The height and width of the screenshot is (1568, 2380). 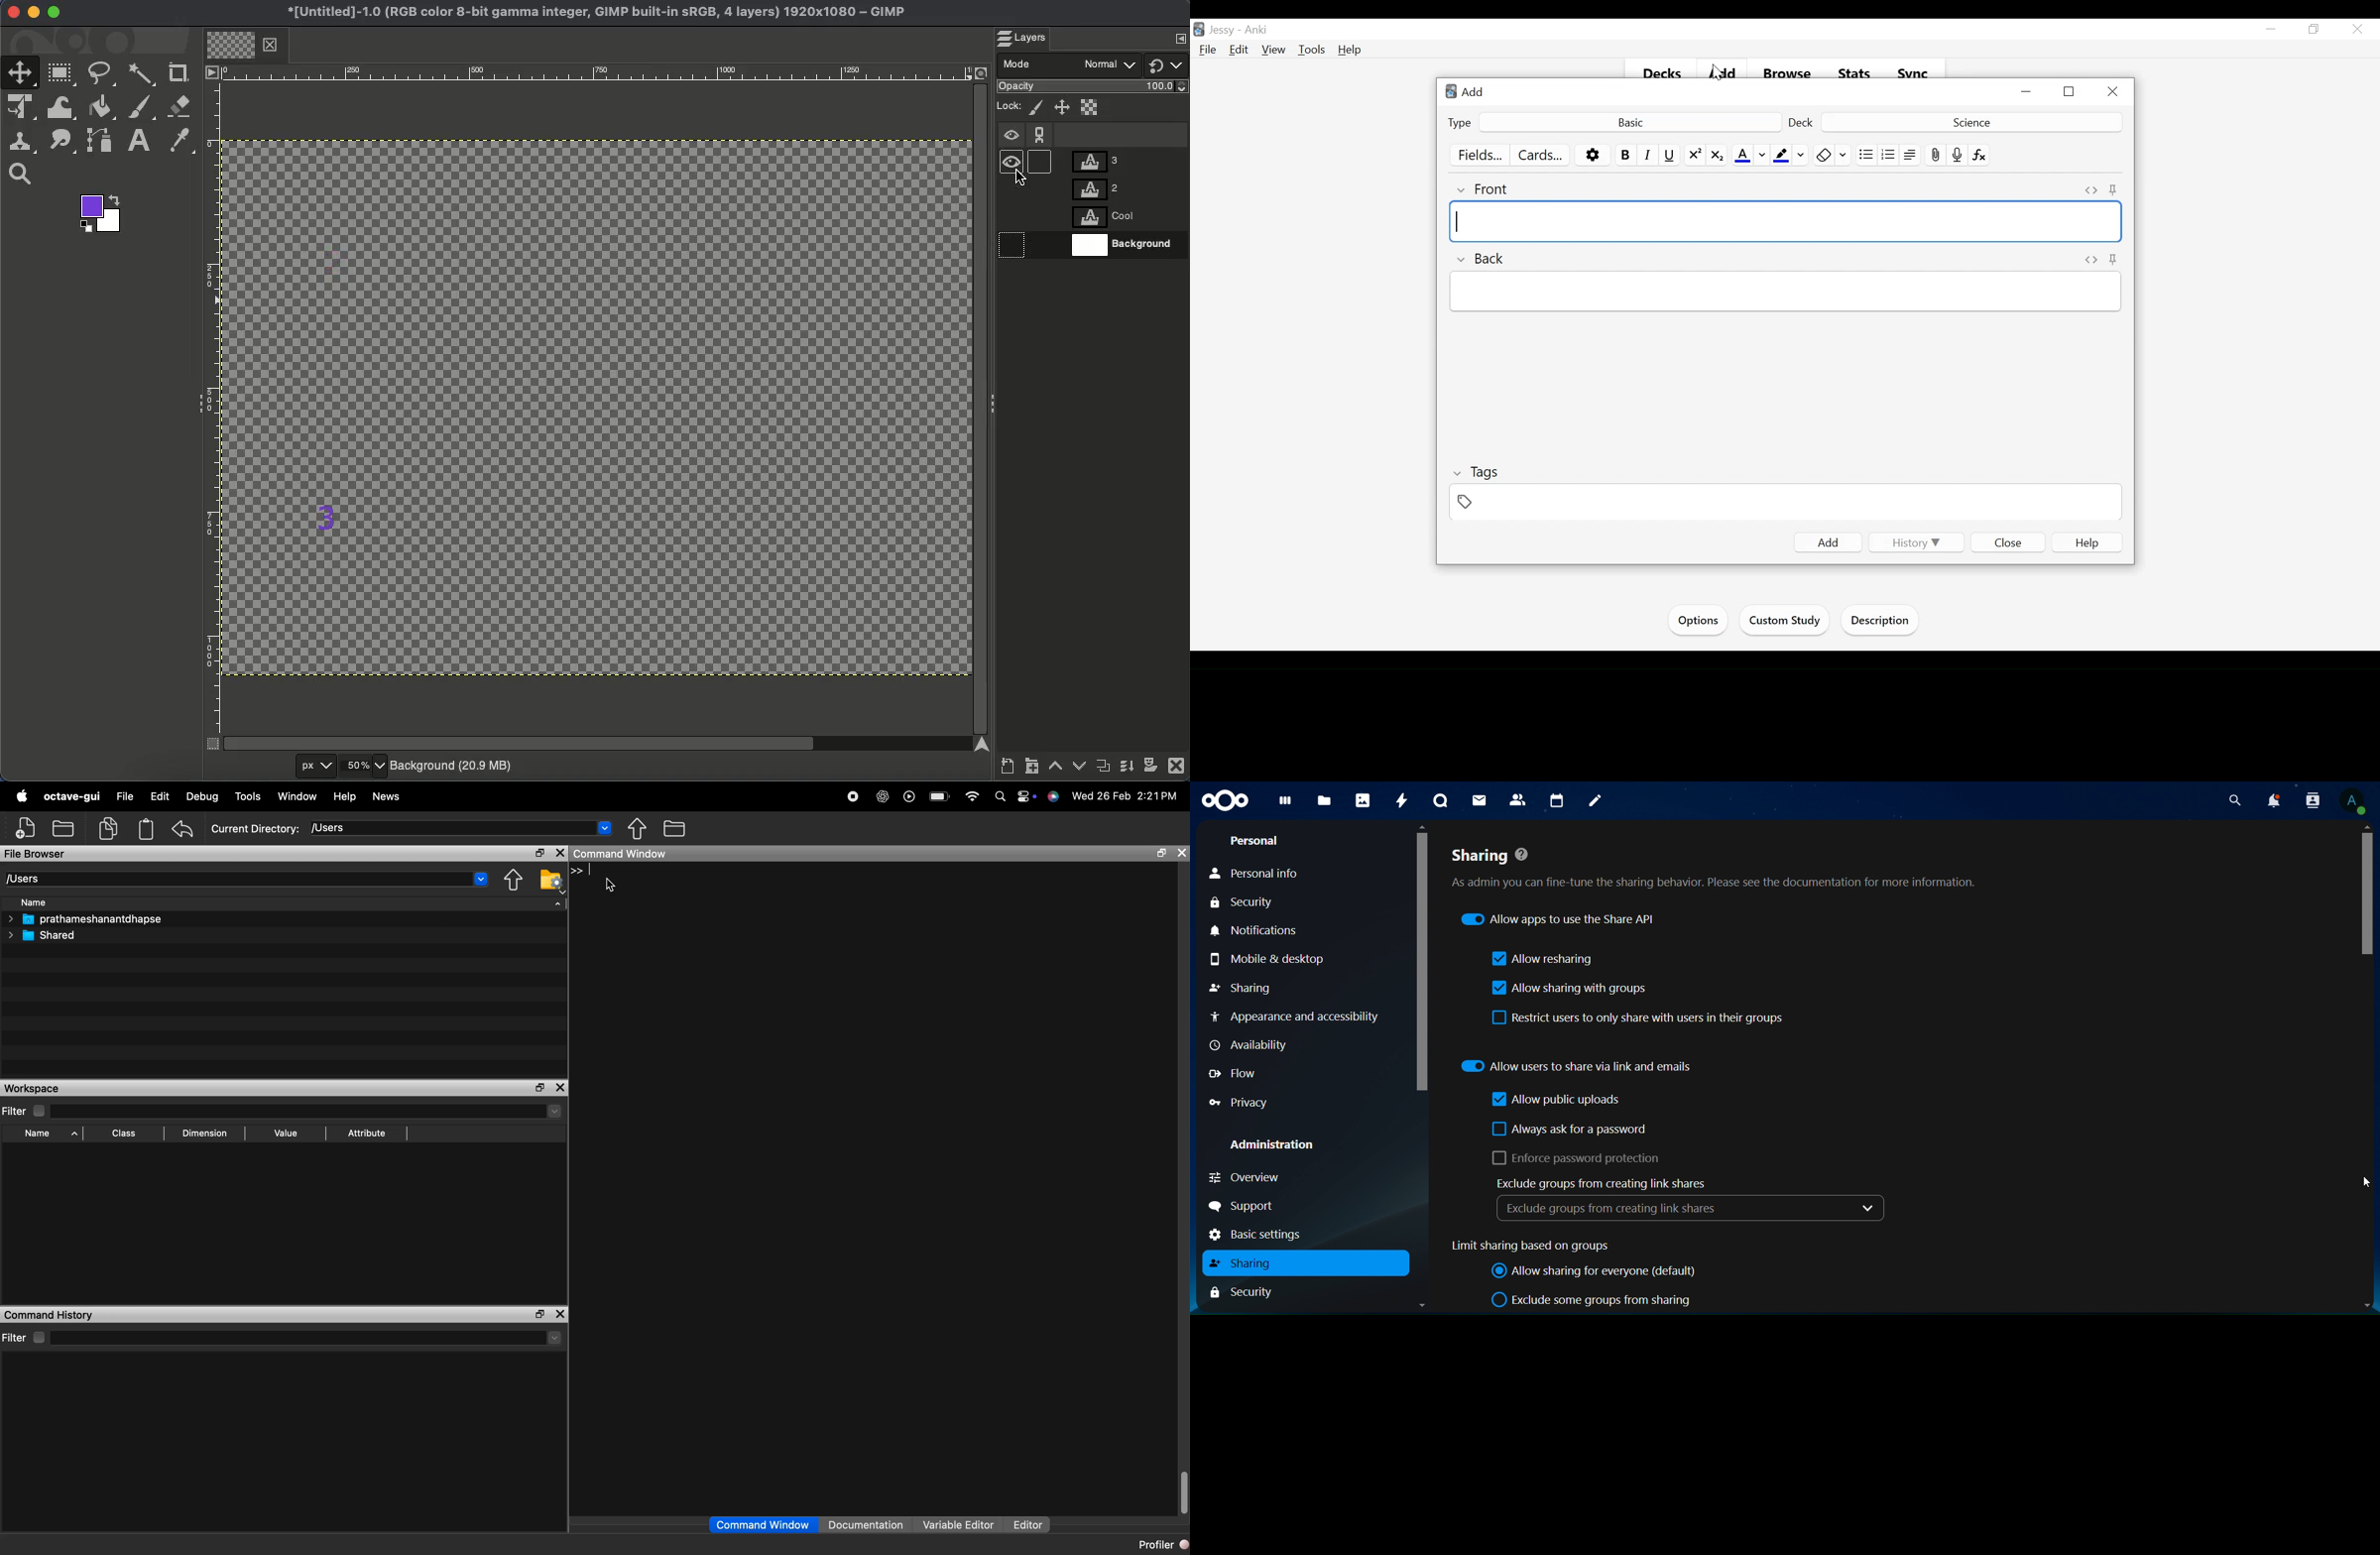 What do you see at coordinates (1126, 794) in the screenshot?
I see `Wed 26 Feb 2:21PM` at bounding box center [1126, 794].